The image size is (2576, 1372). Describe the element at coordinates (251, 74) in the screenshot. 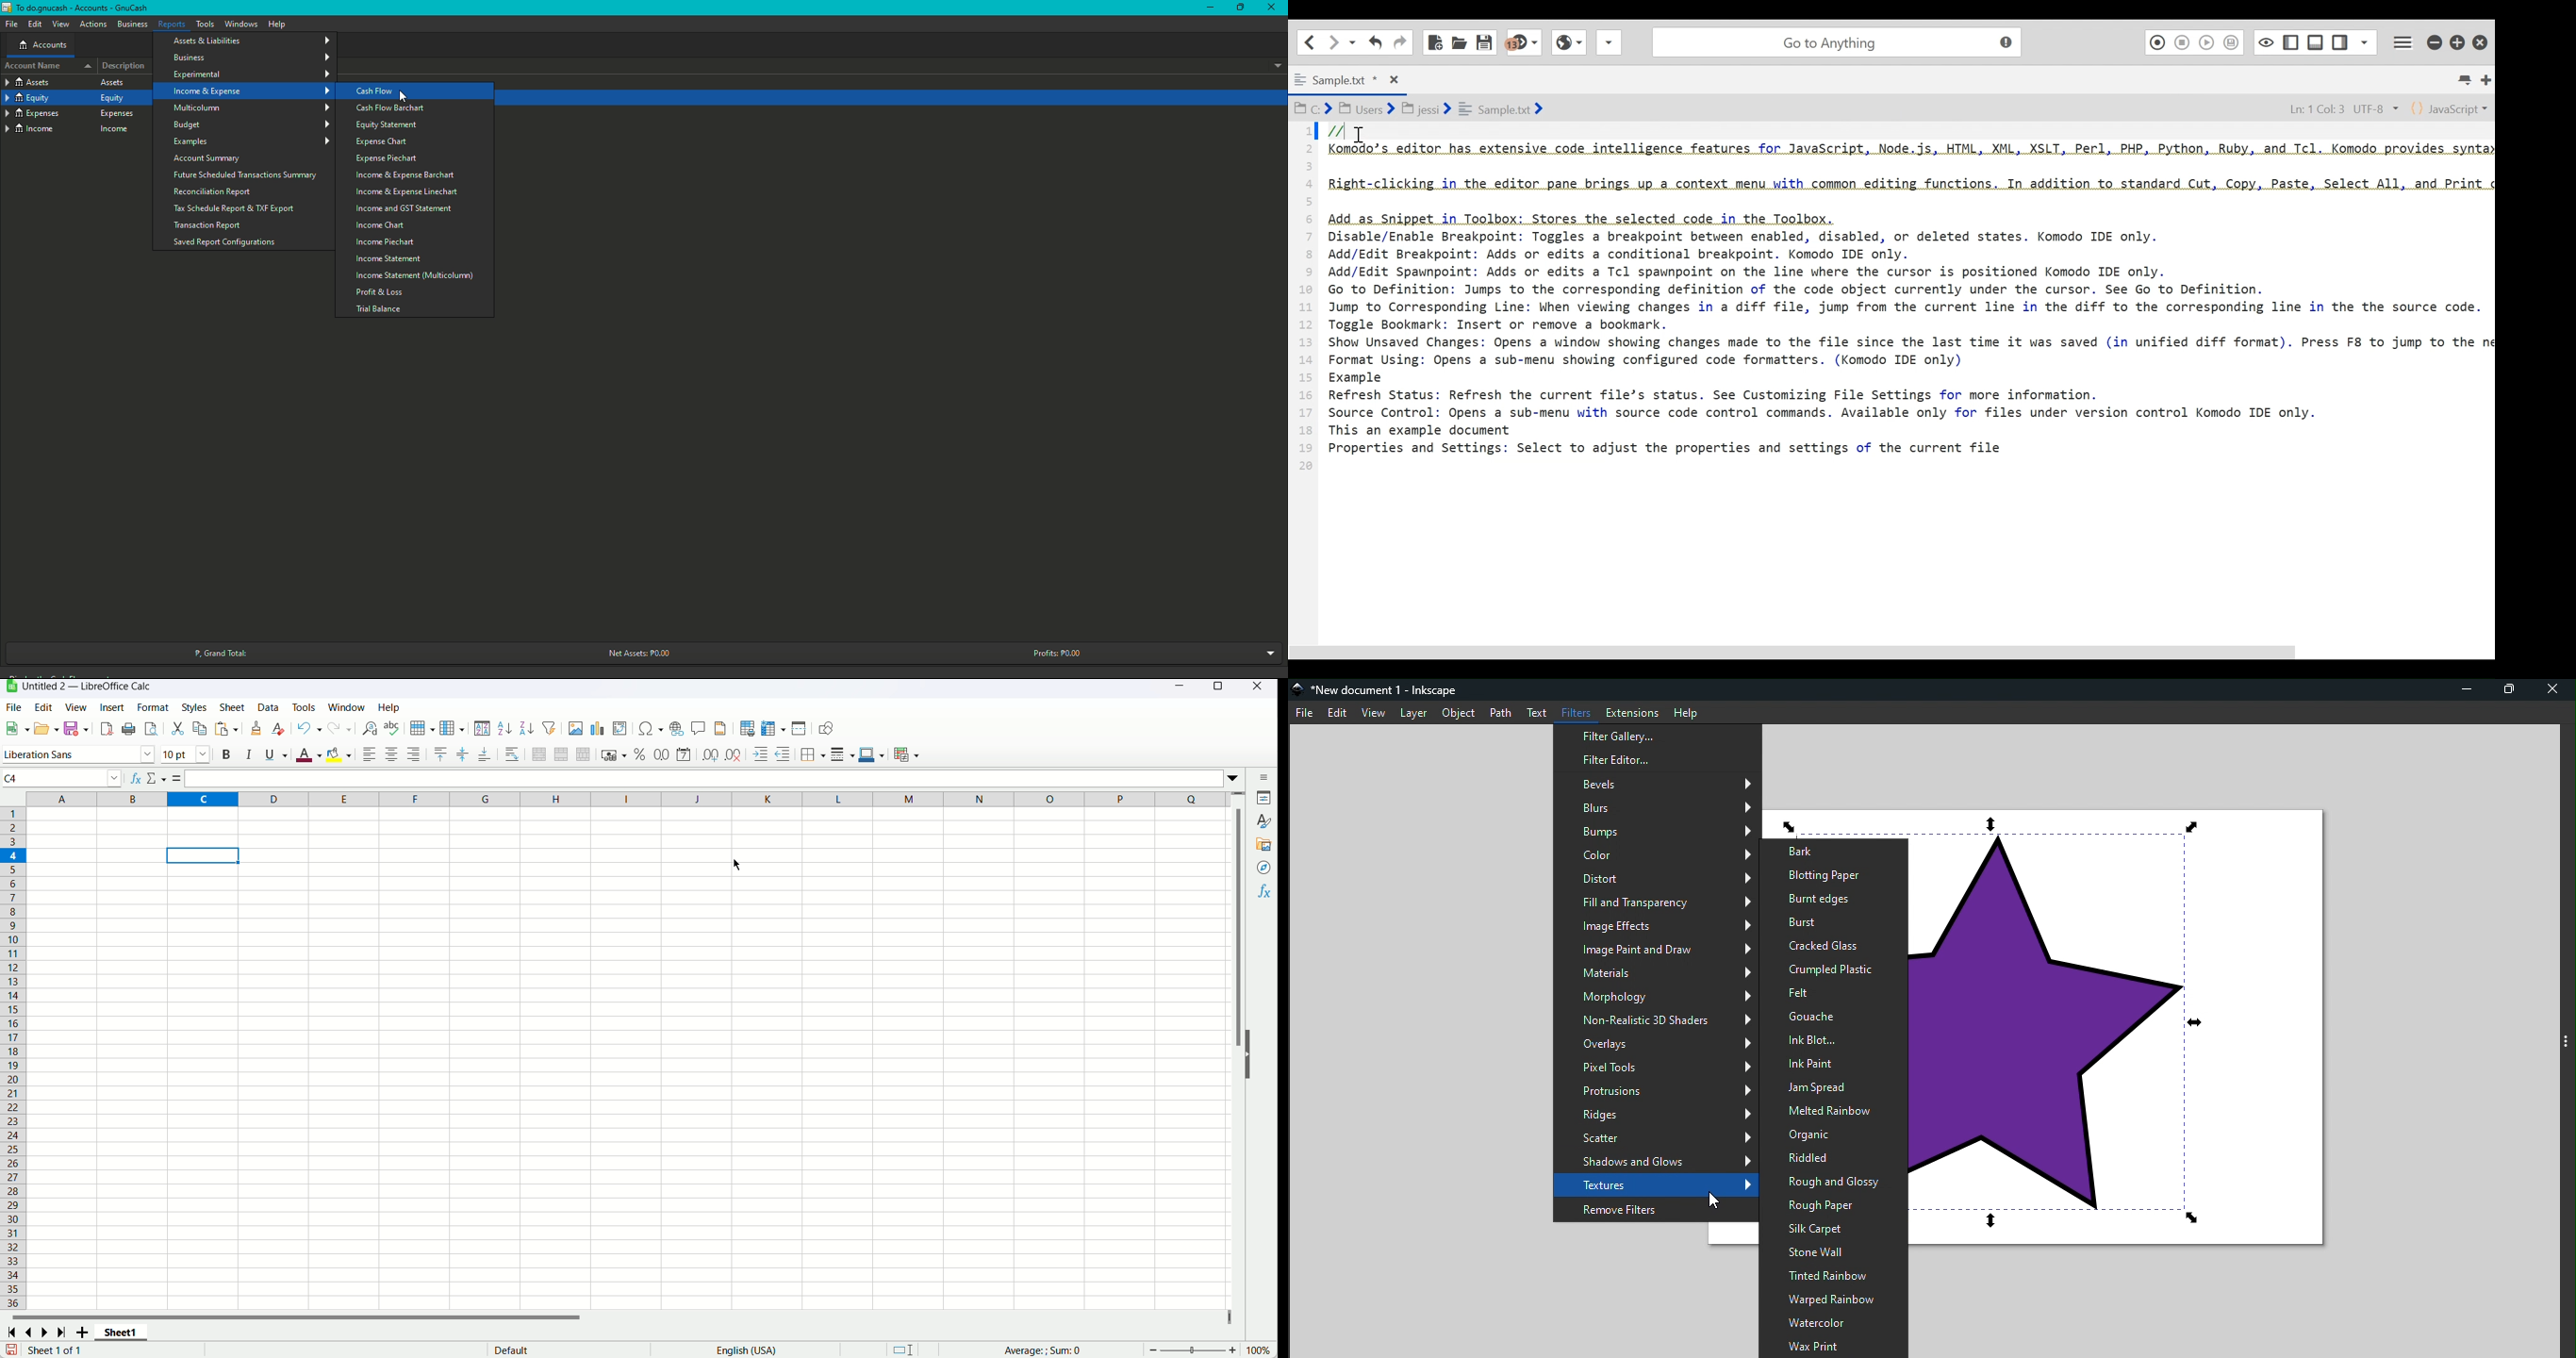

I see `Experimental` at that location.